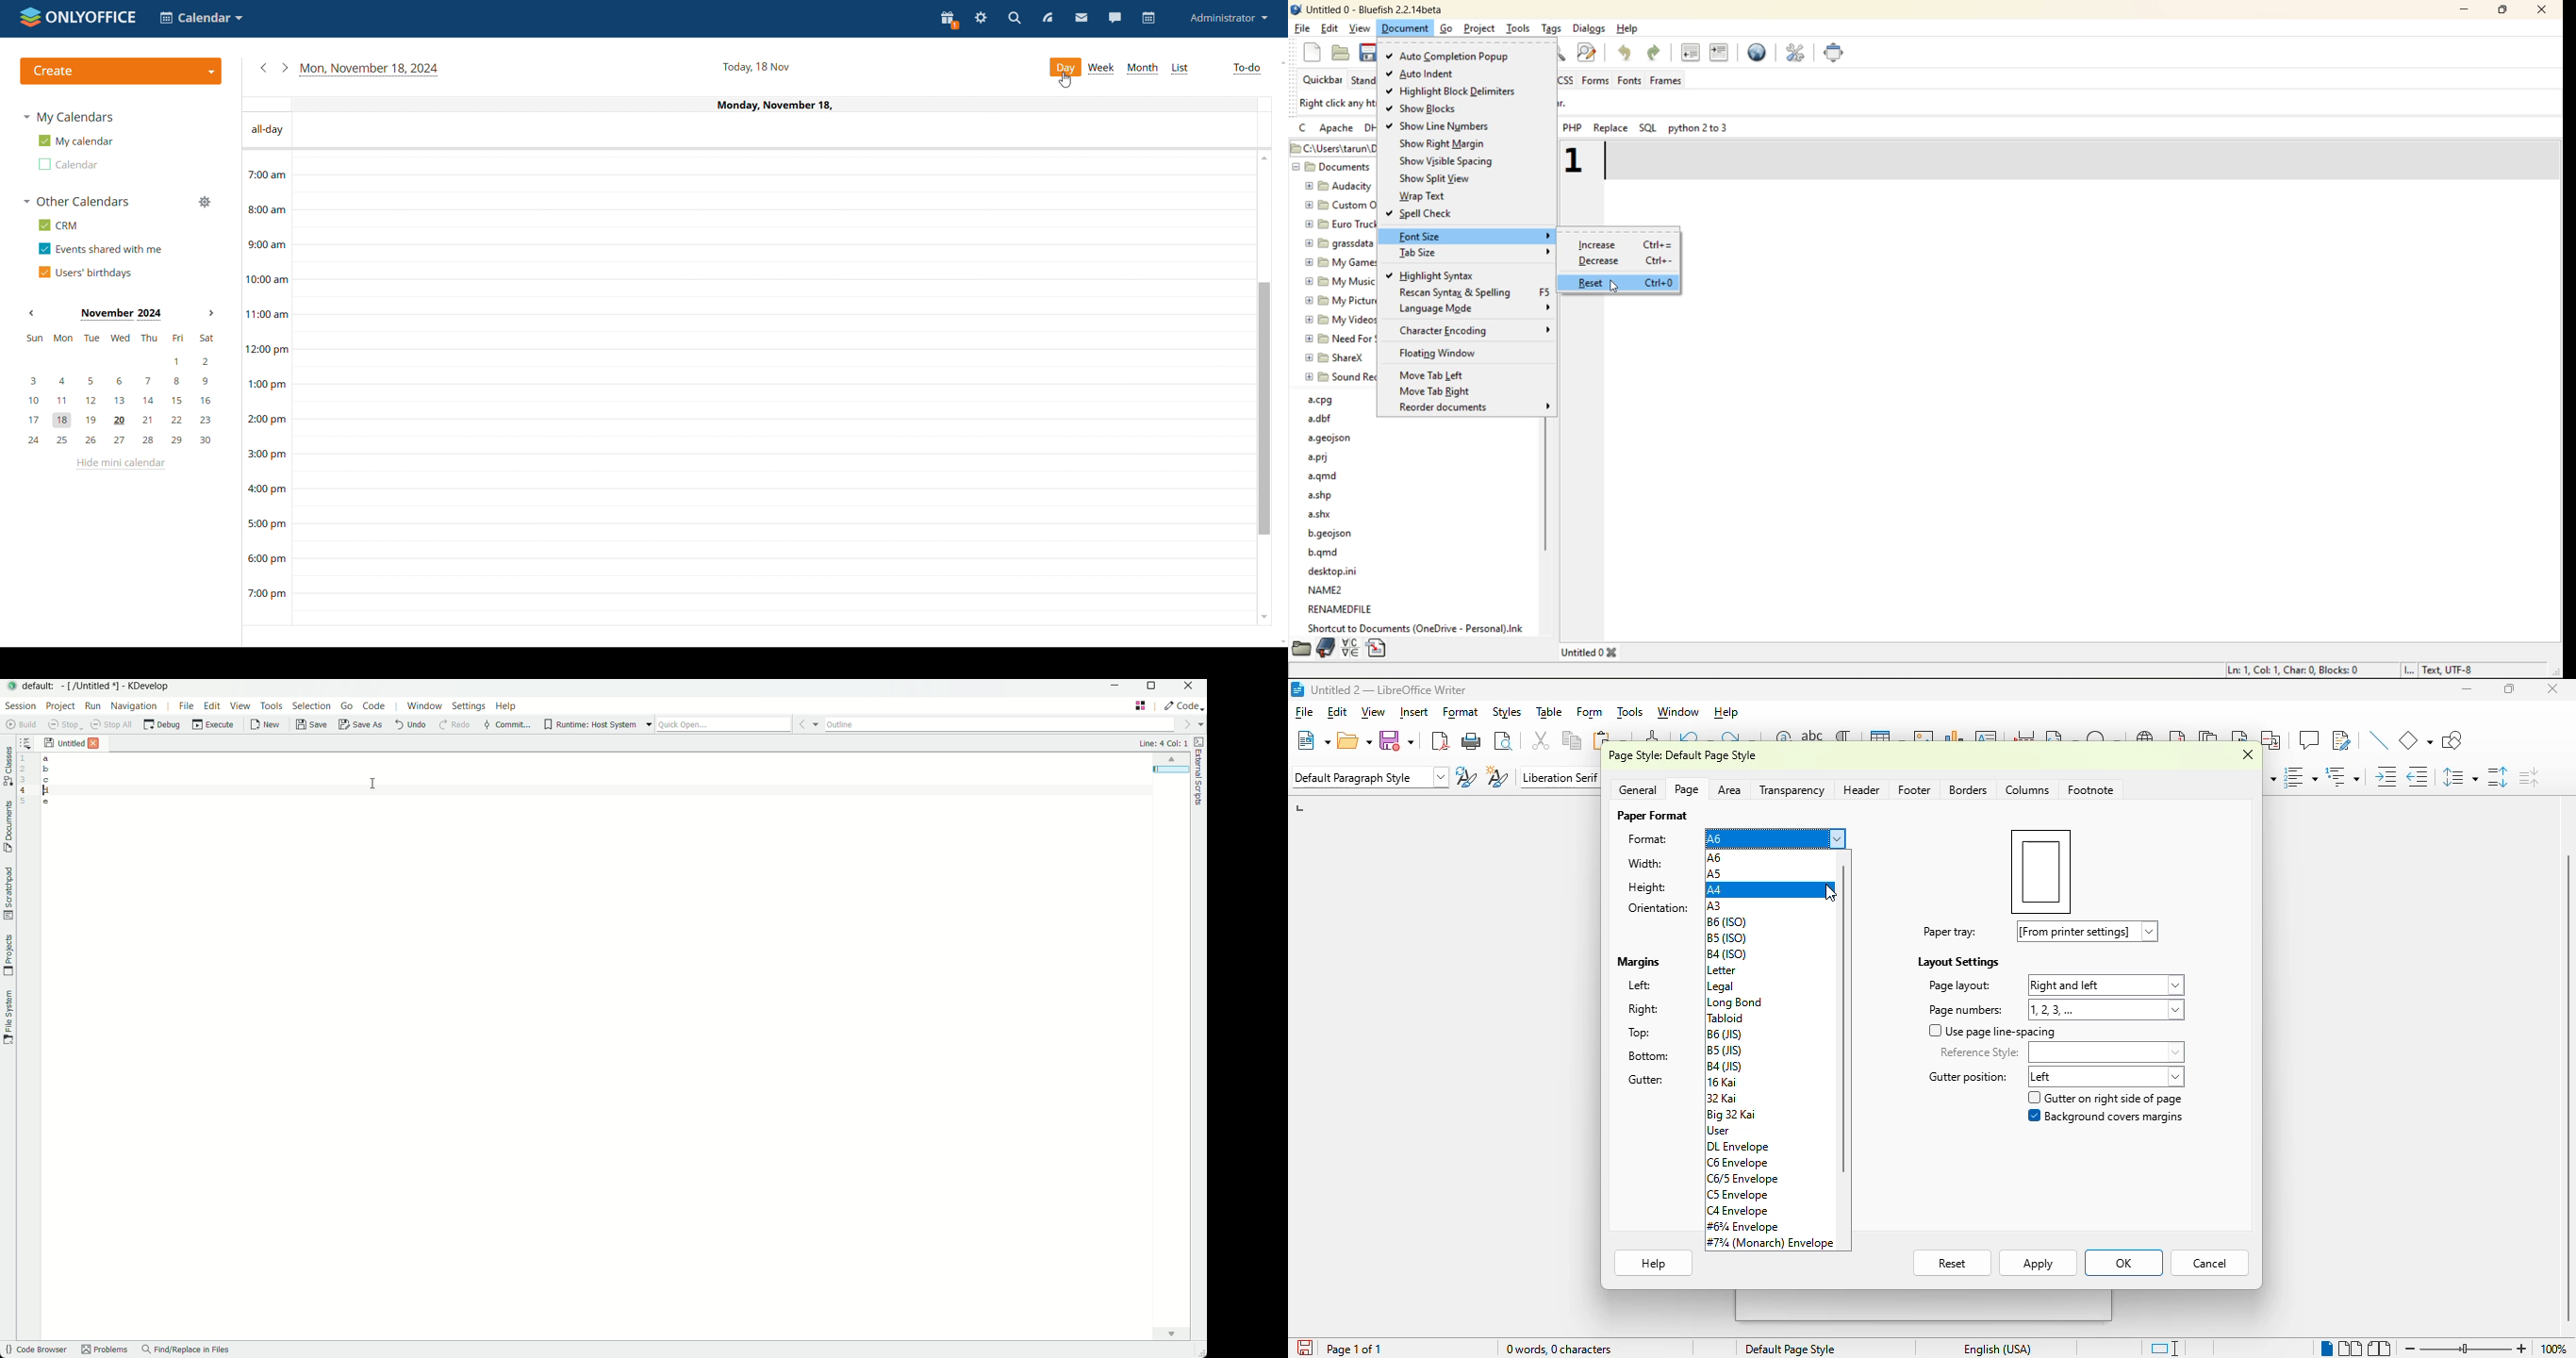 The width and height of the screenshot is (2576, 1372). What do you see at coordinates (2061, 1052) in the screenshot?
I see `reference style: ` at bounding box center [2061, 1052].